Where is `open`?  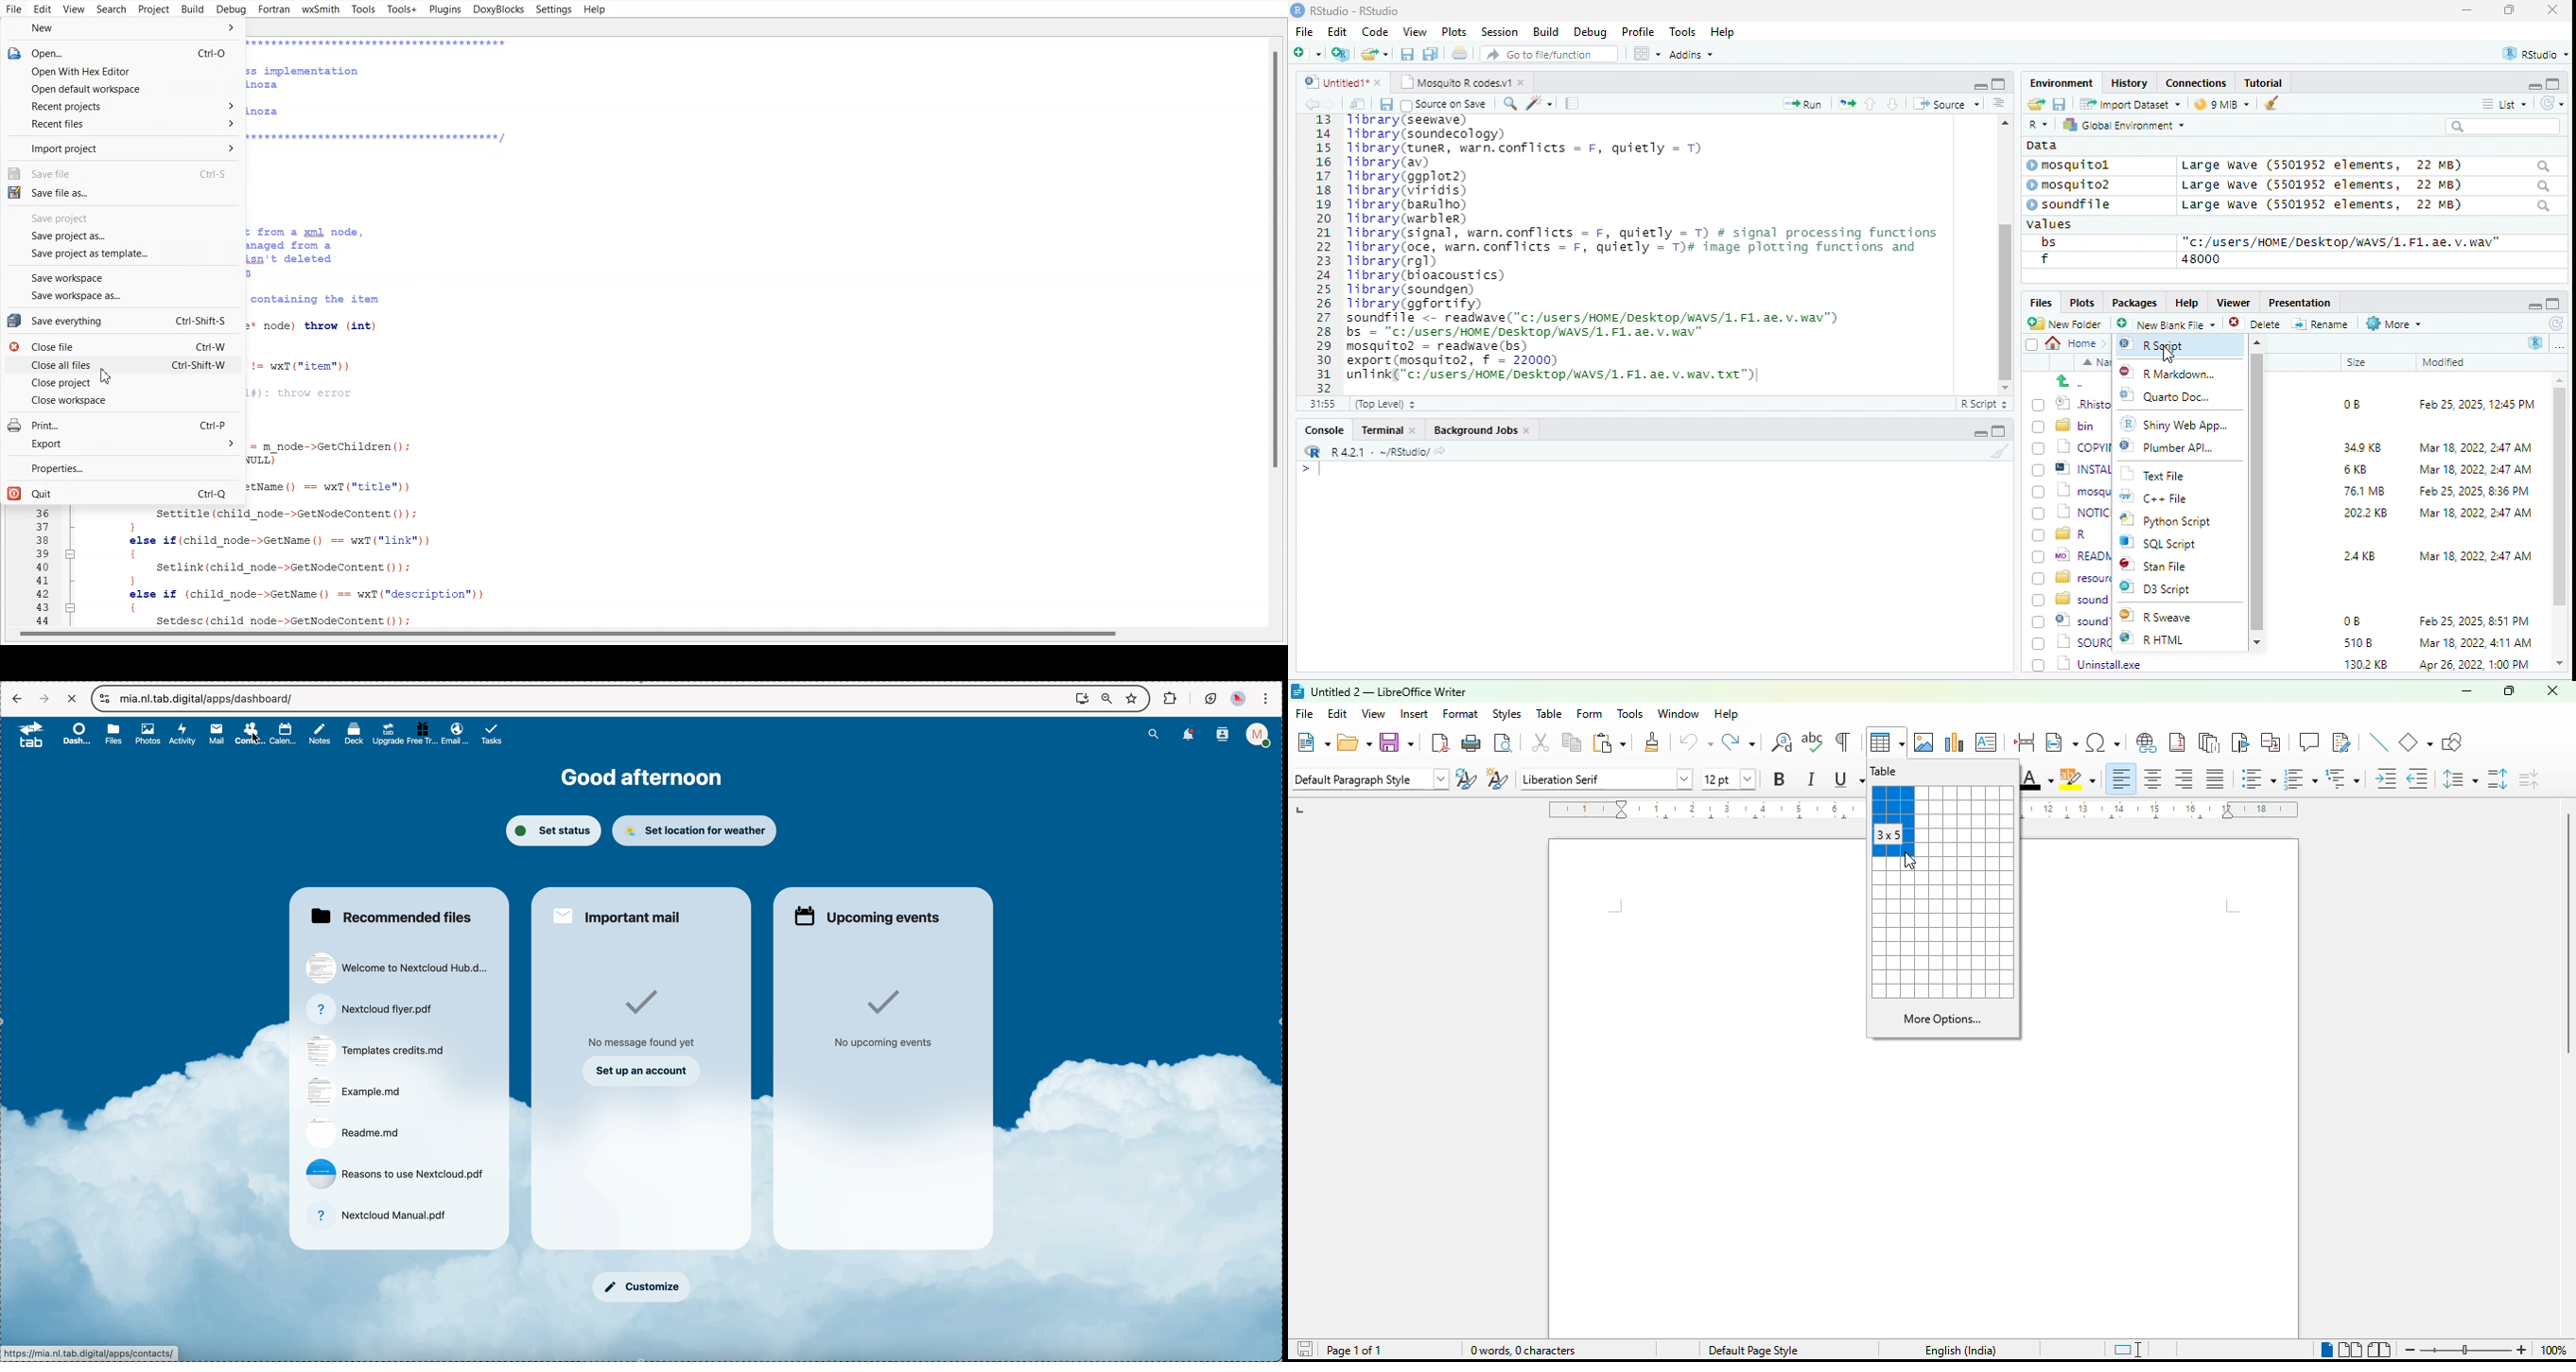
open is located at coordinates (1462, 56).